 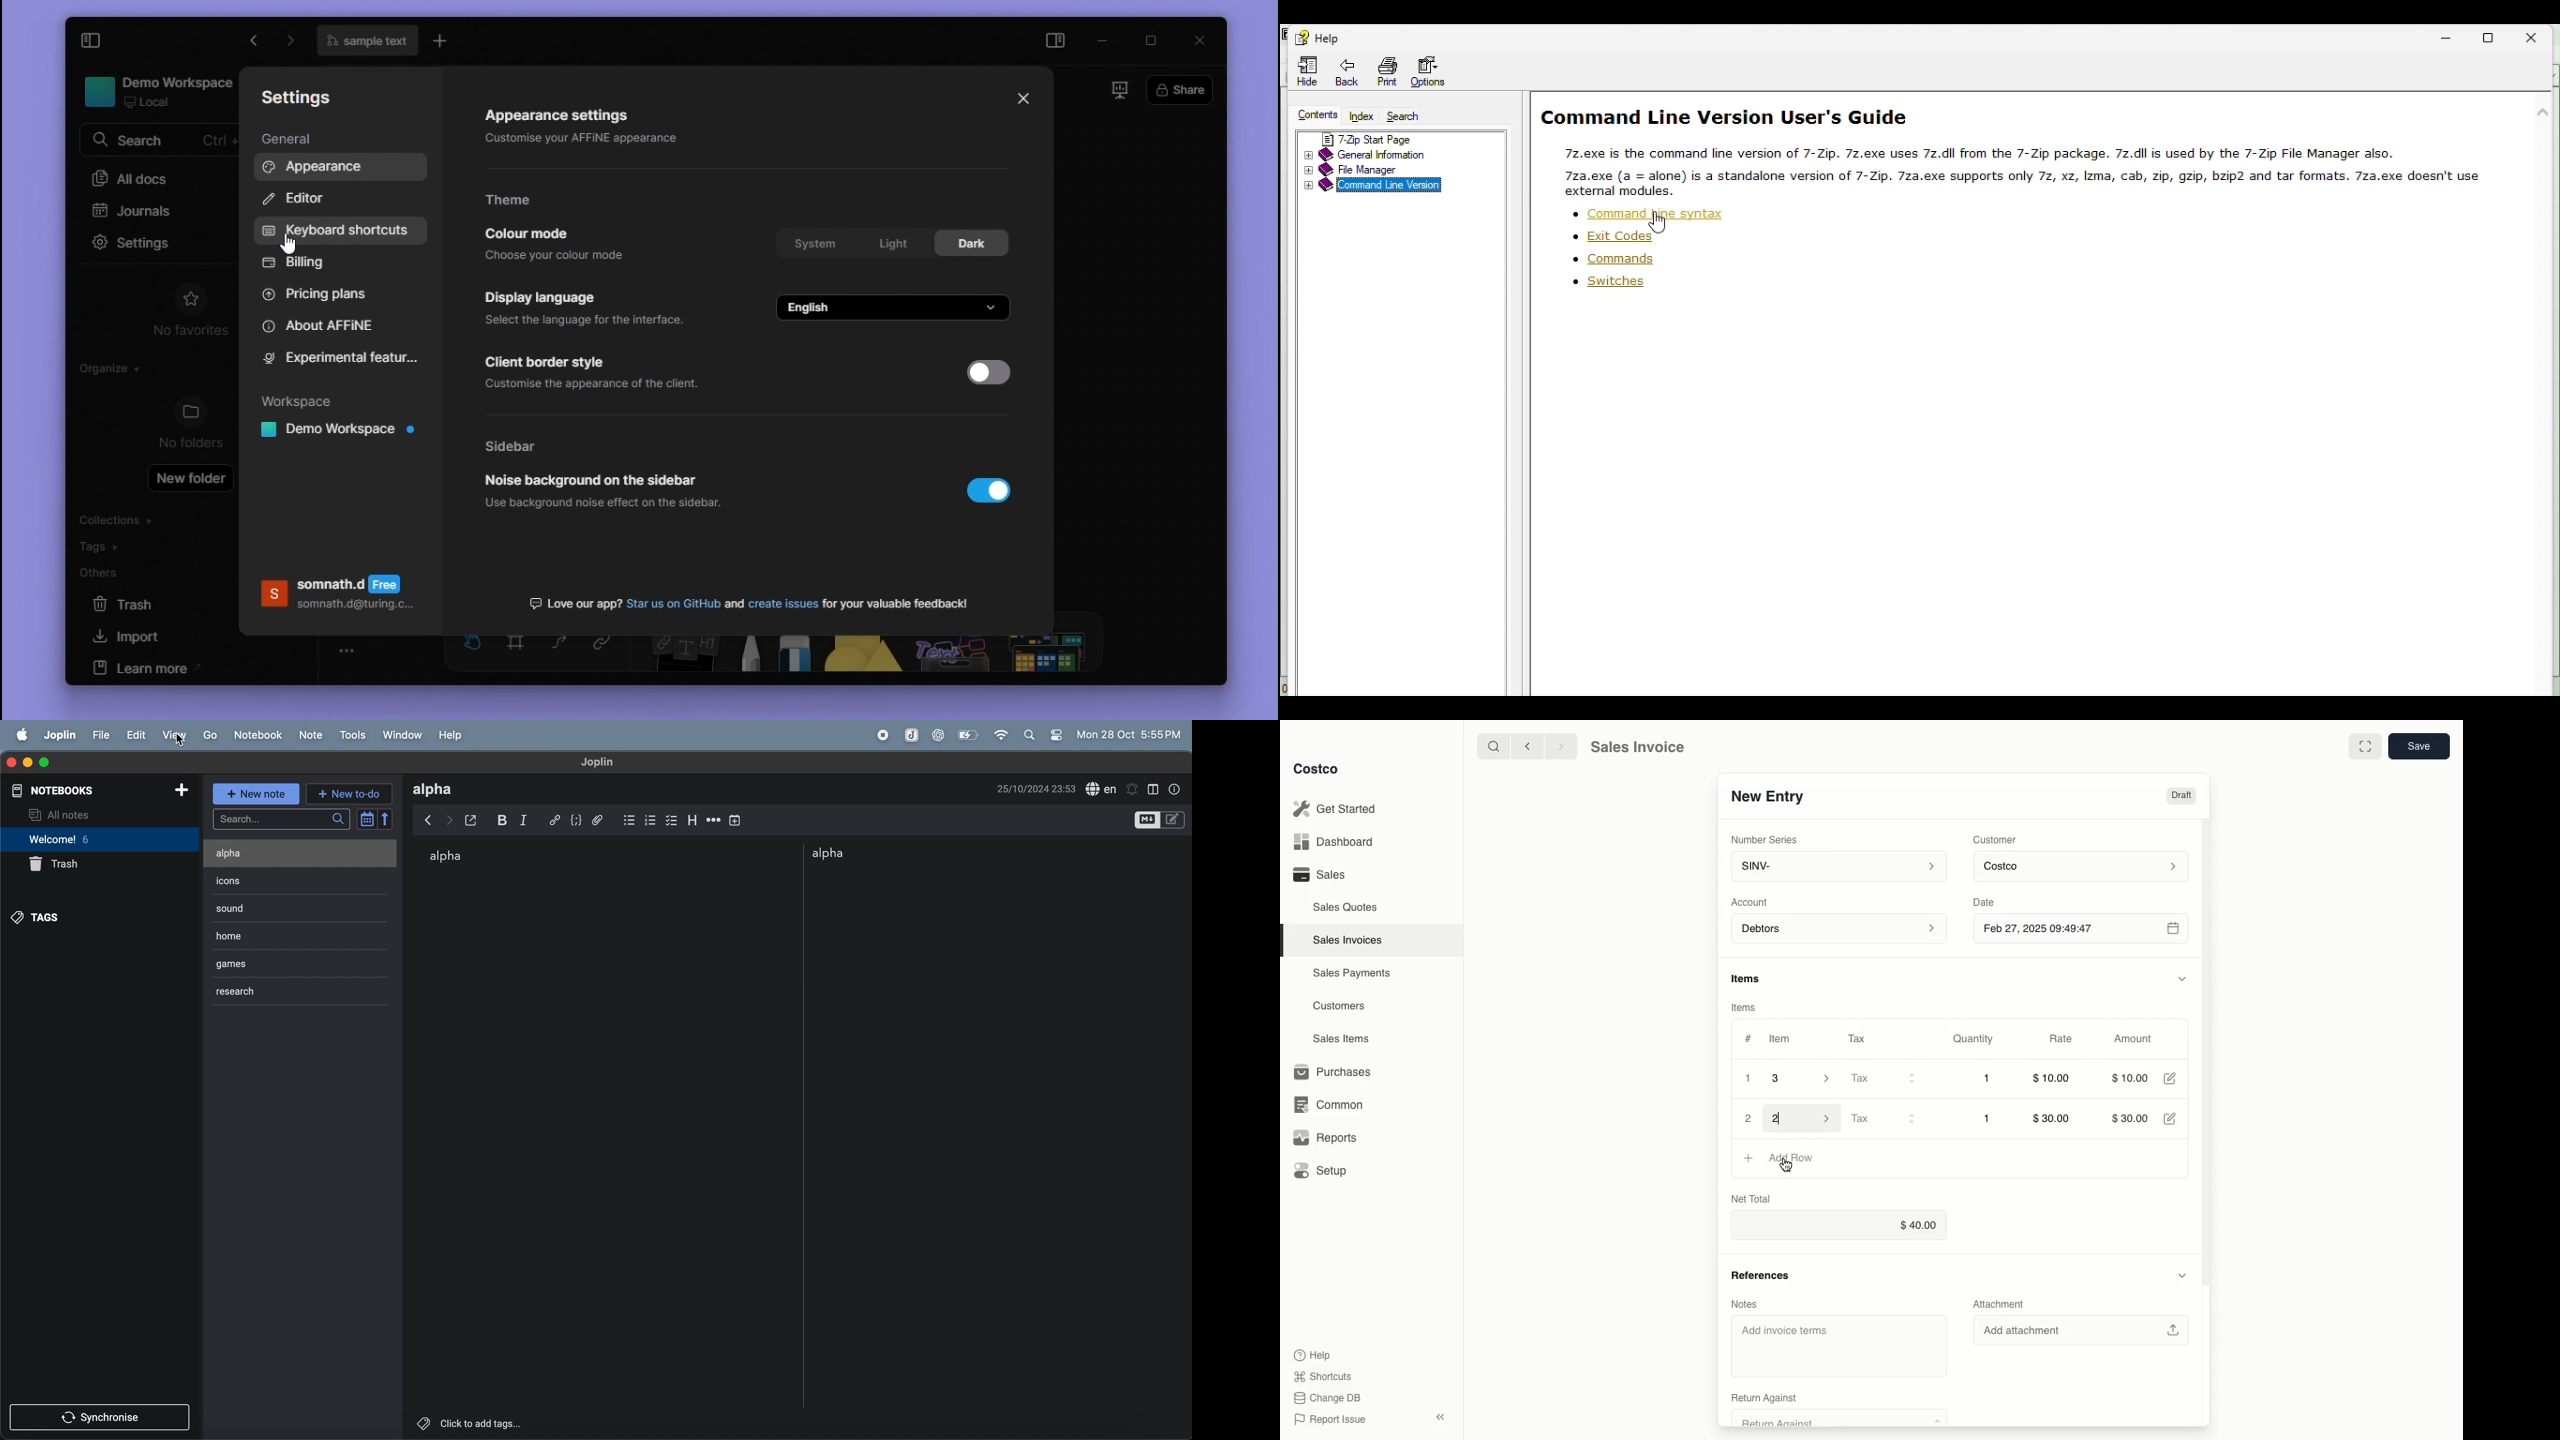 I want to click on Command line syntax, so click(x=1649, y=213).